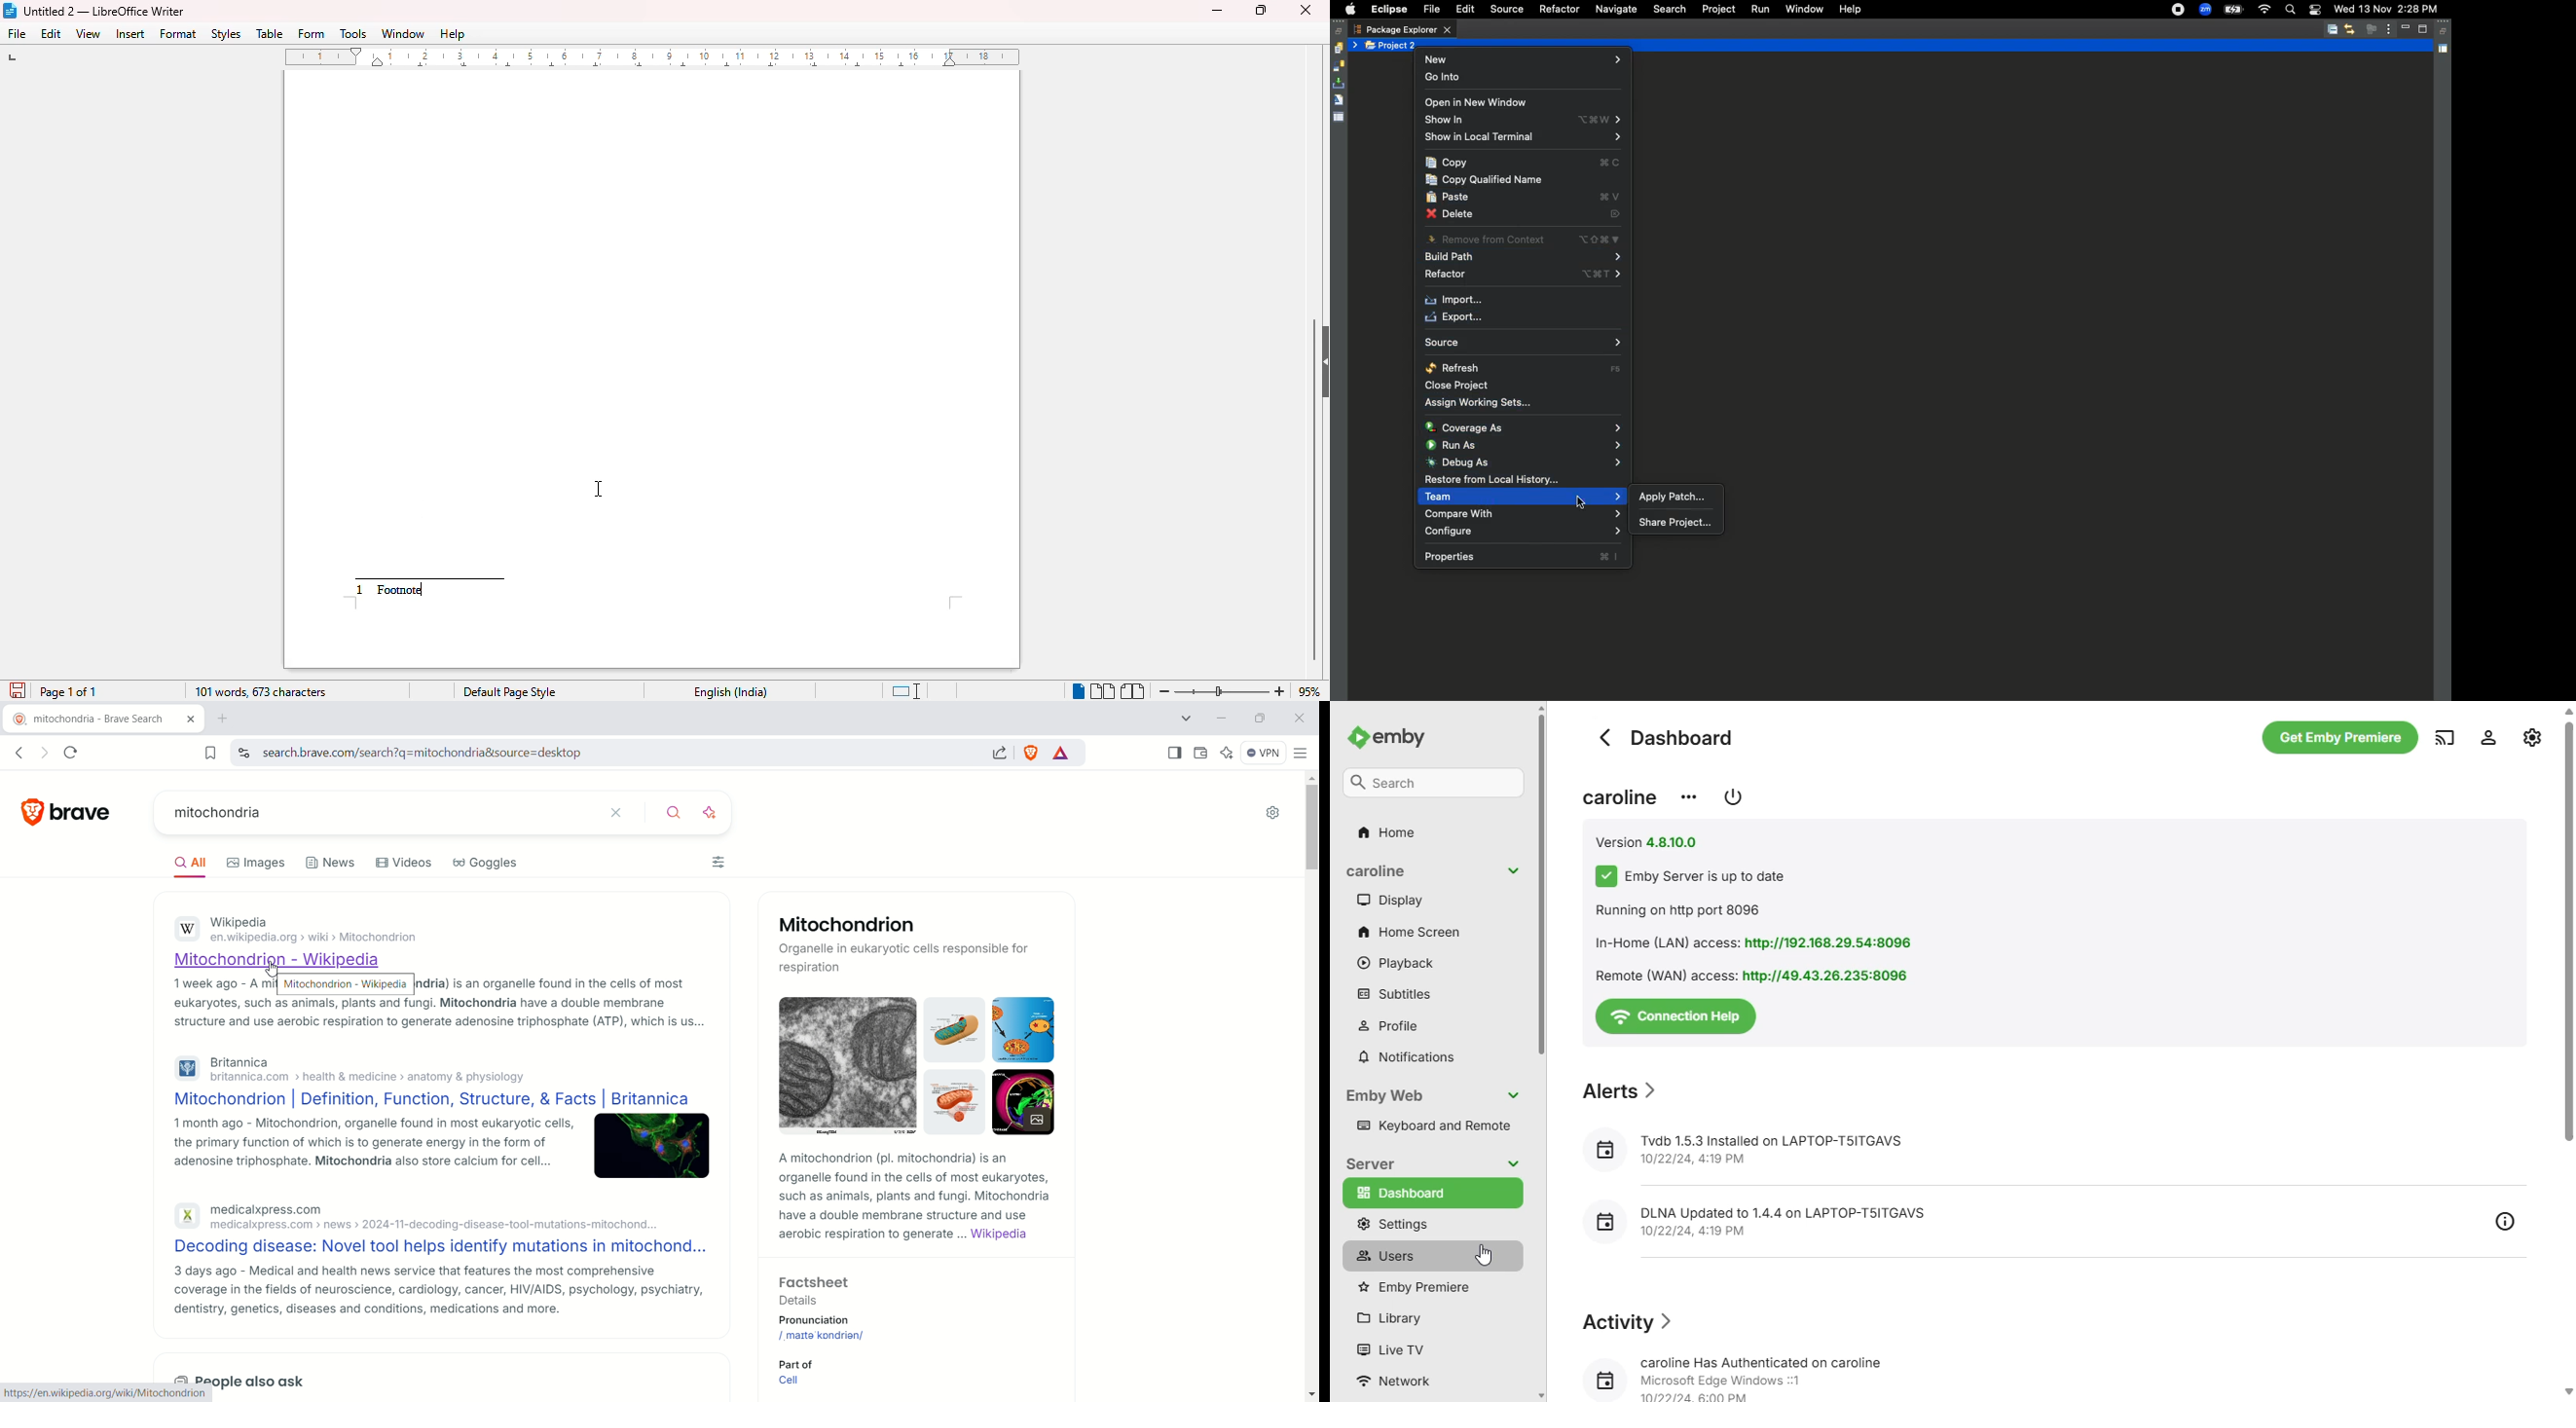 This screenshot has width=2576, height=1428. What do you see at coordinates (452, 34) in the screenshot?
I see `help` at bounding box center [452, 34].